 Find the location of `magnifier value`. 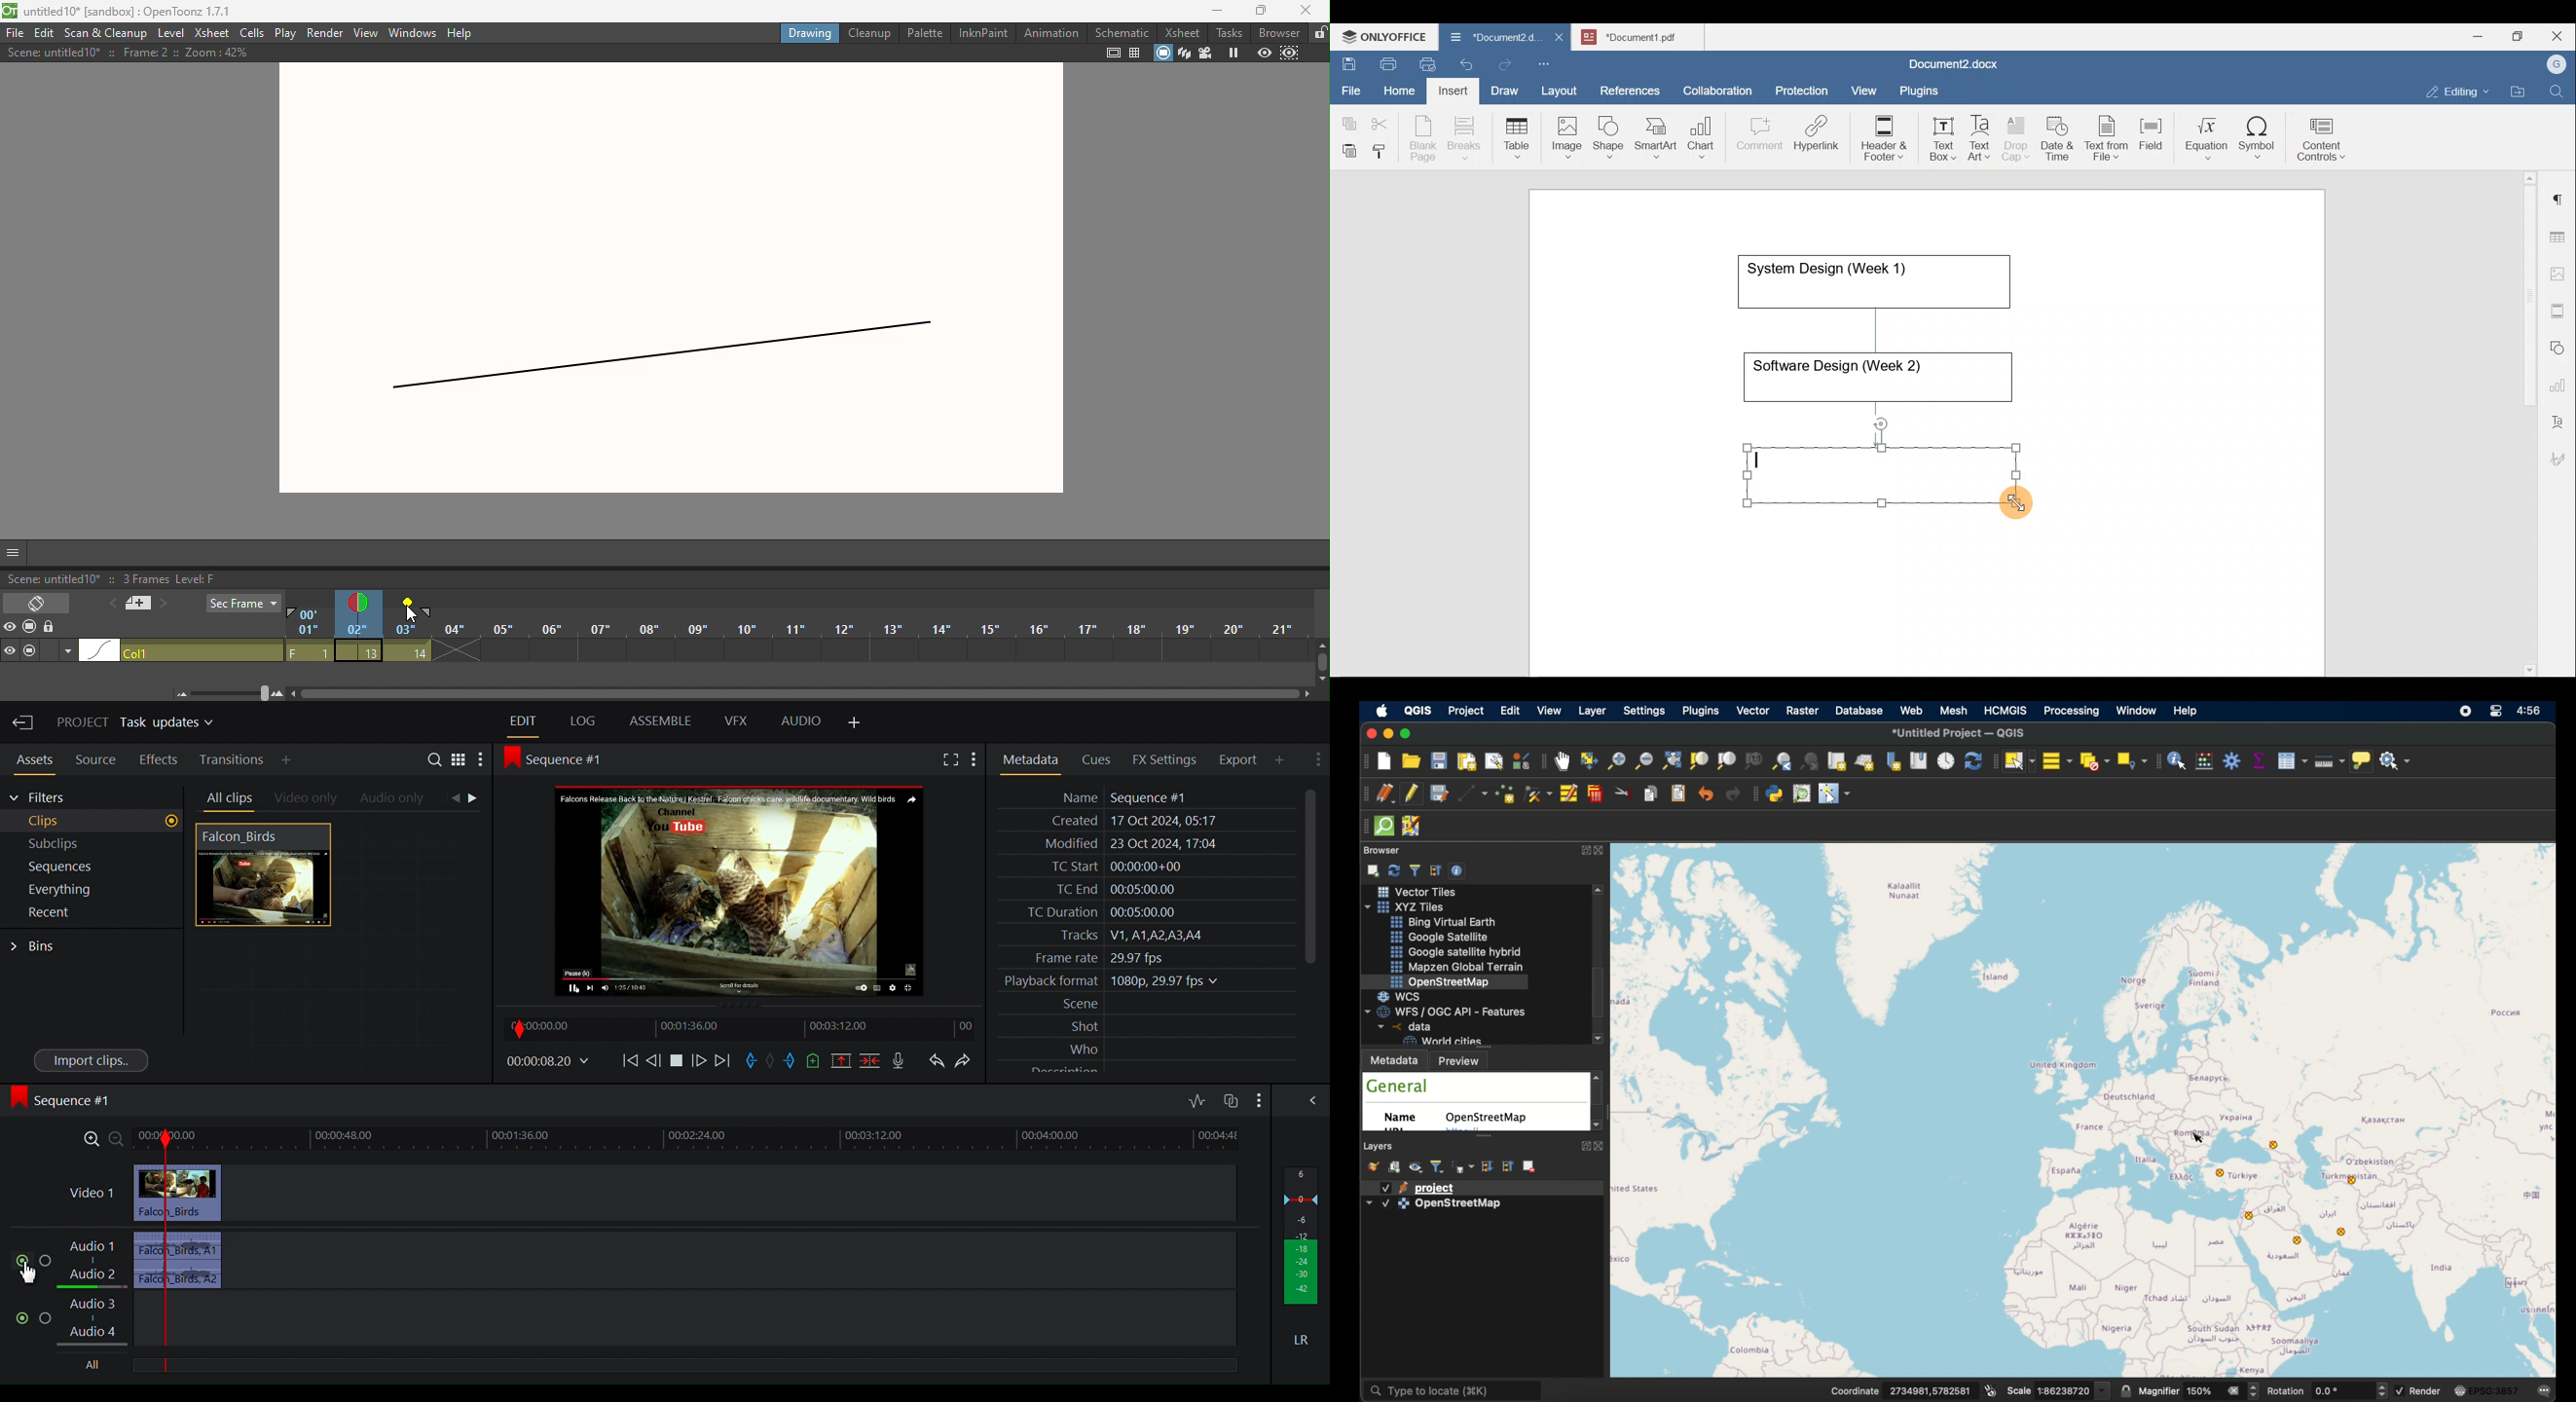

magnifier value is located at coordinates (2200, 1390).